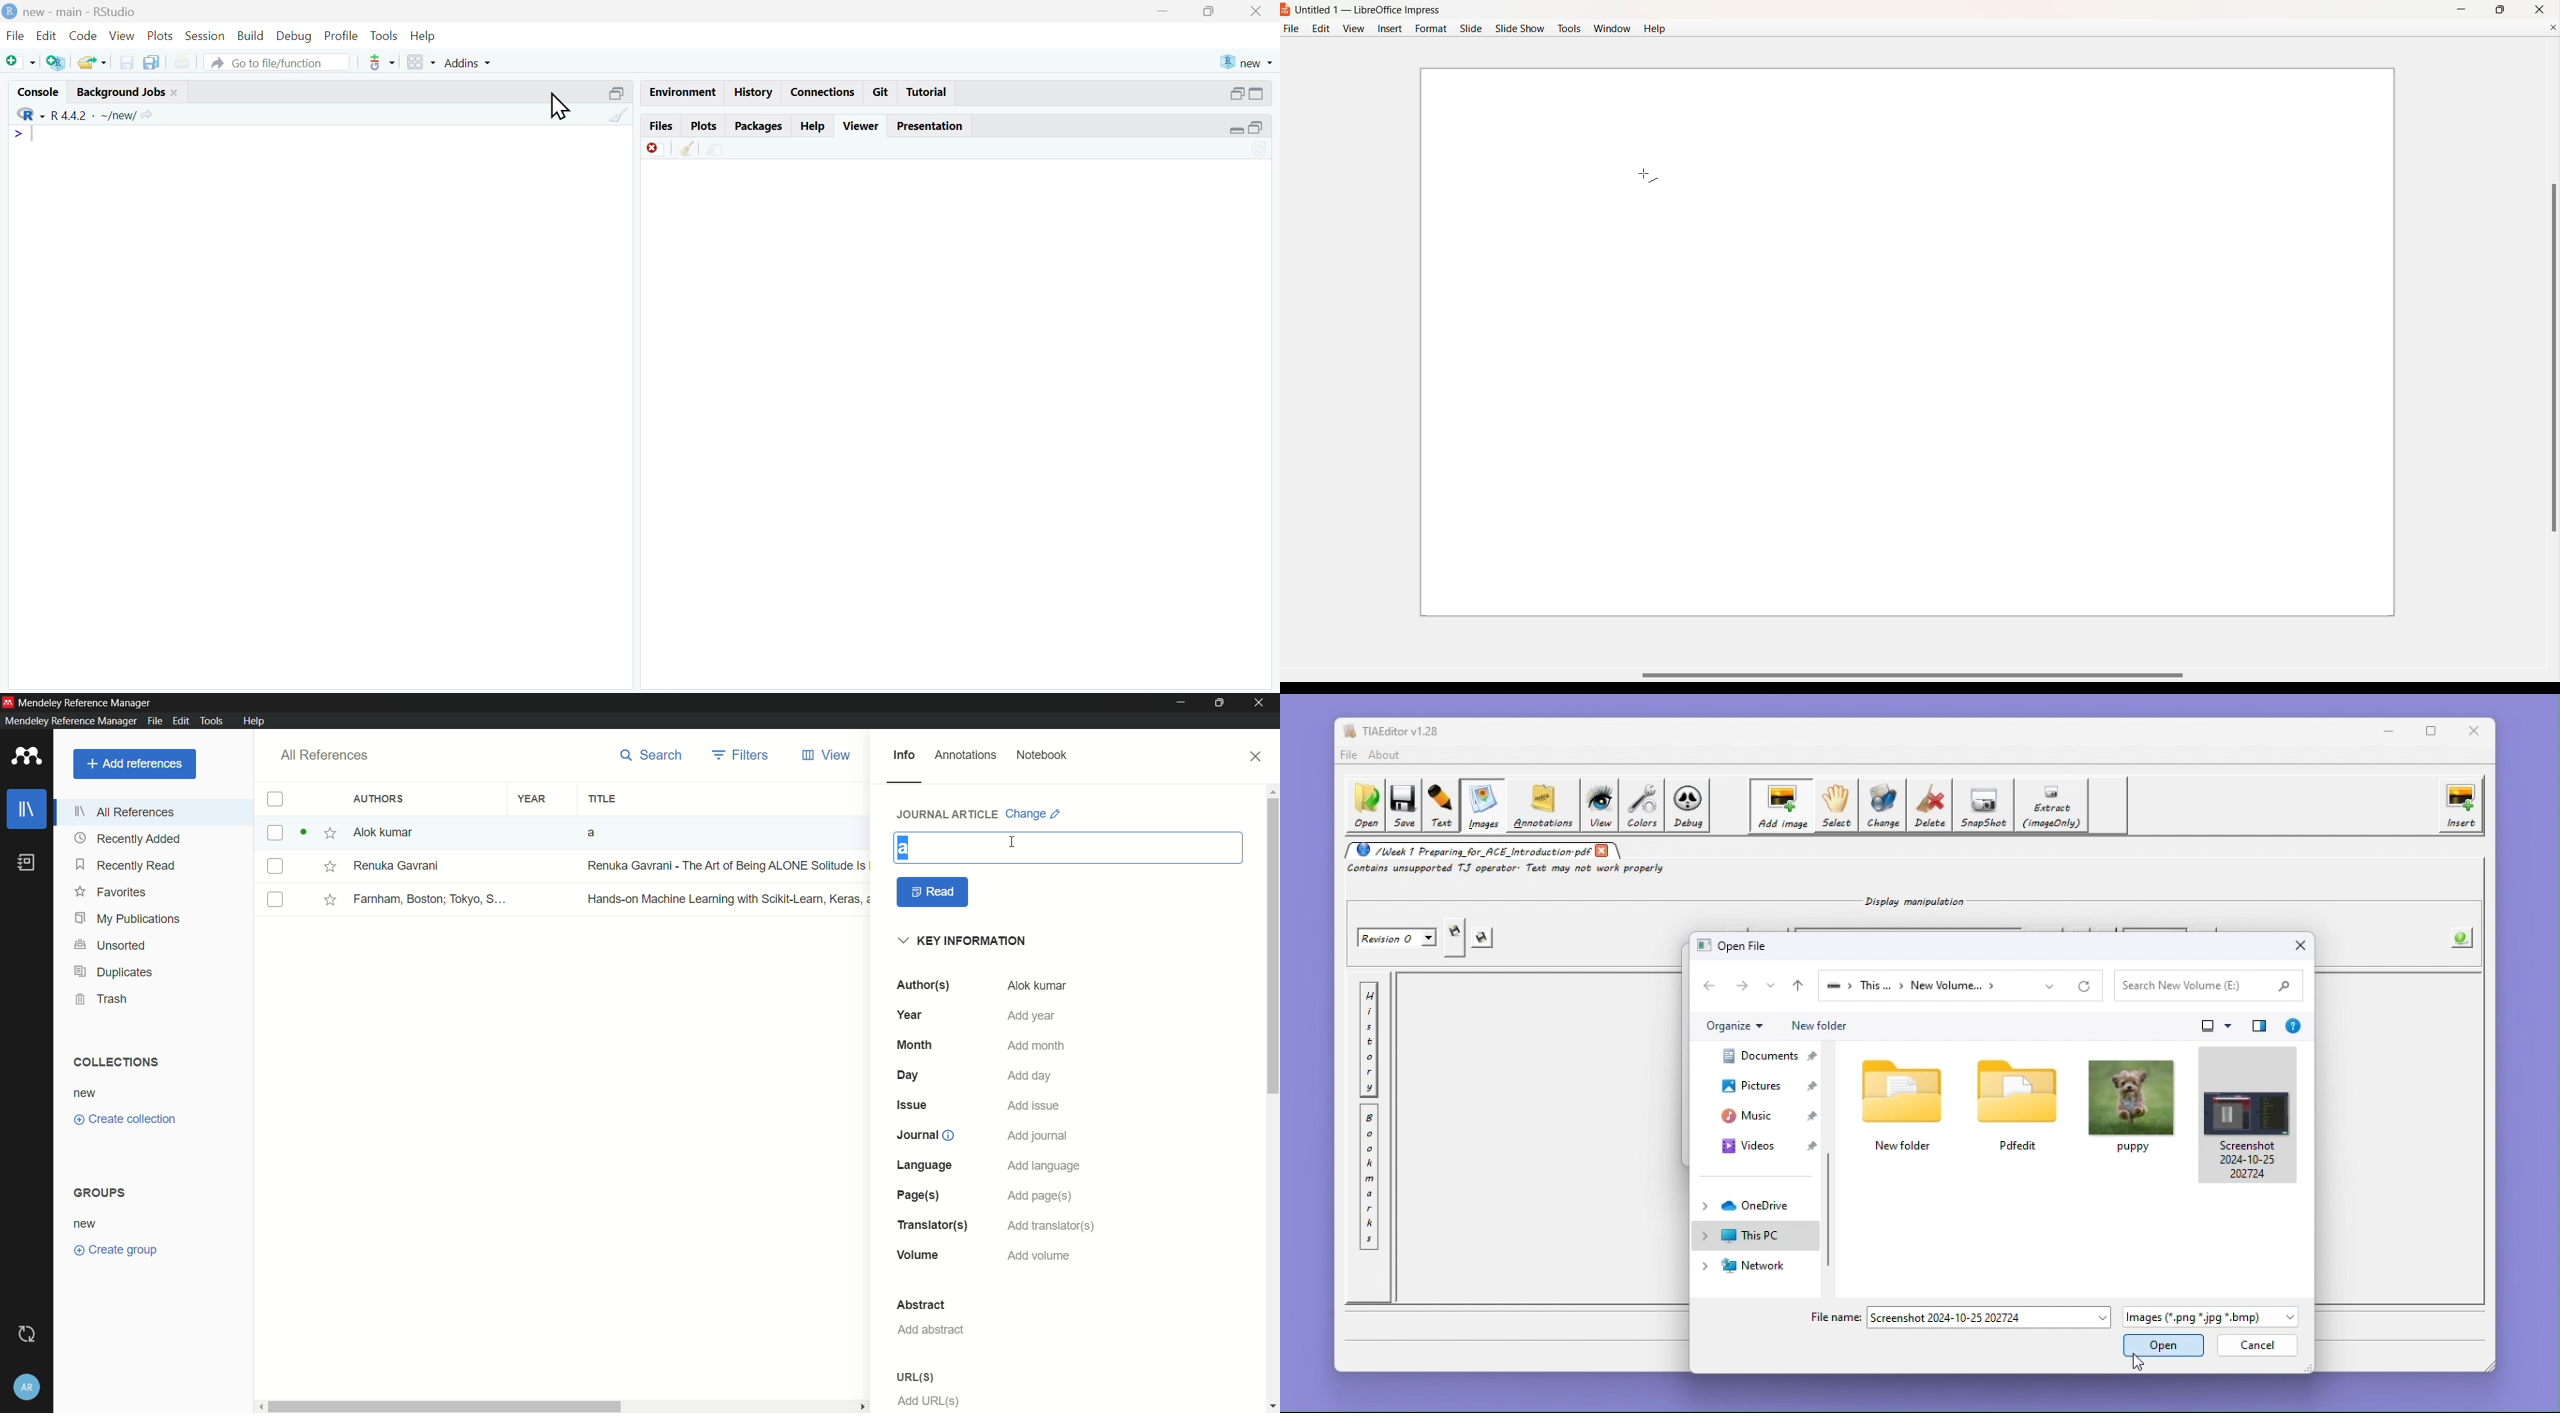 The height and width of the screenshot is (1428, 2576). Describe the element at coordinates (80, 13) in the screenshot. I see `new - main - RStudio` at that location.